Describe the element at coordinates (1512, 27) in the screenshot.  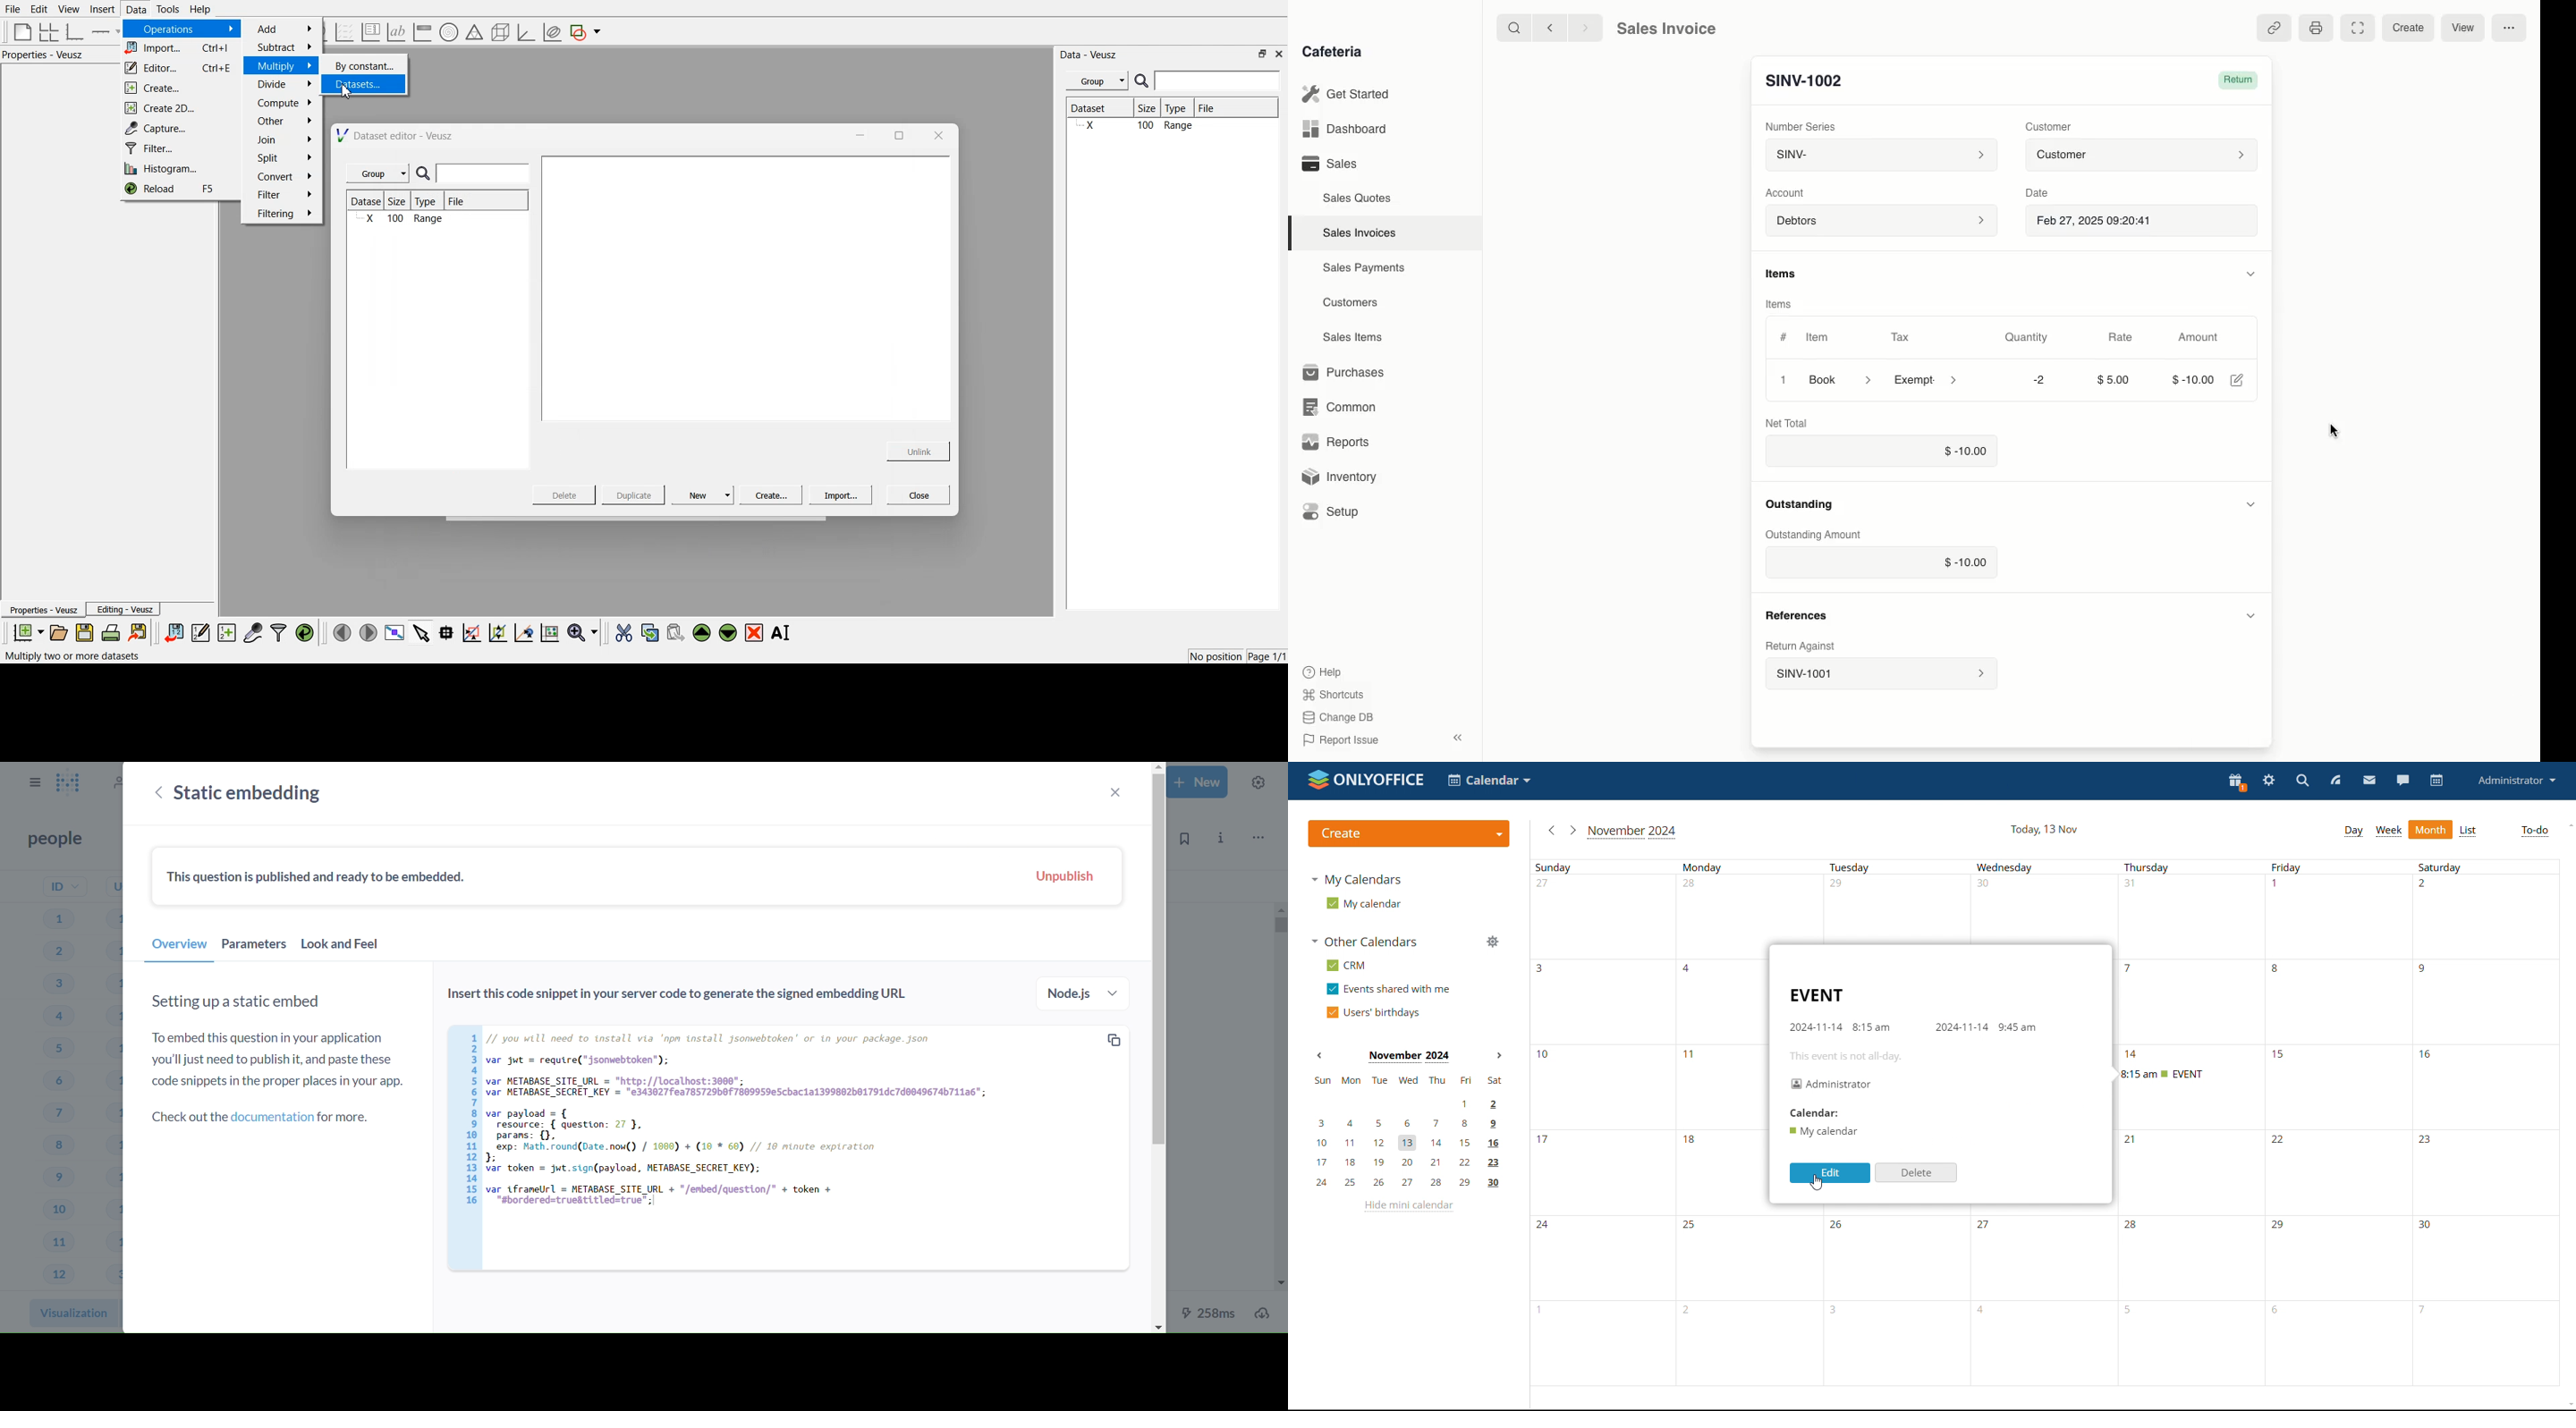
I see `search` at that location.